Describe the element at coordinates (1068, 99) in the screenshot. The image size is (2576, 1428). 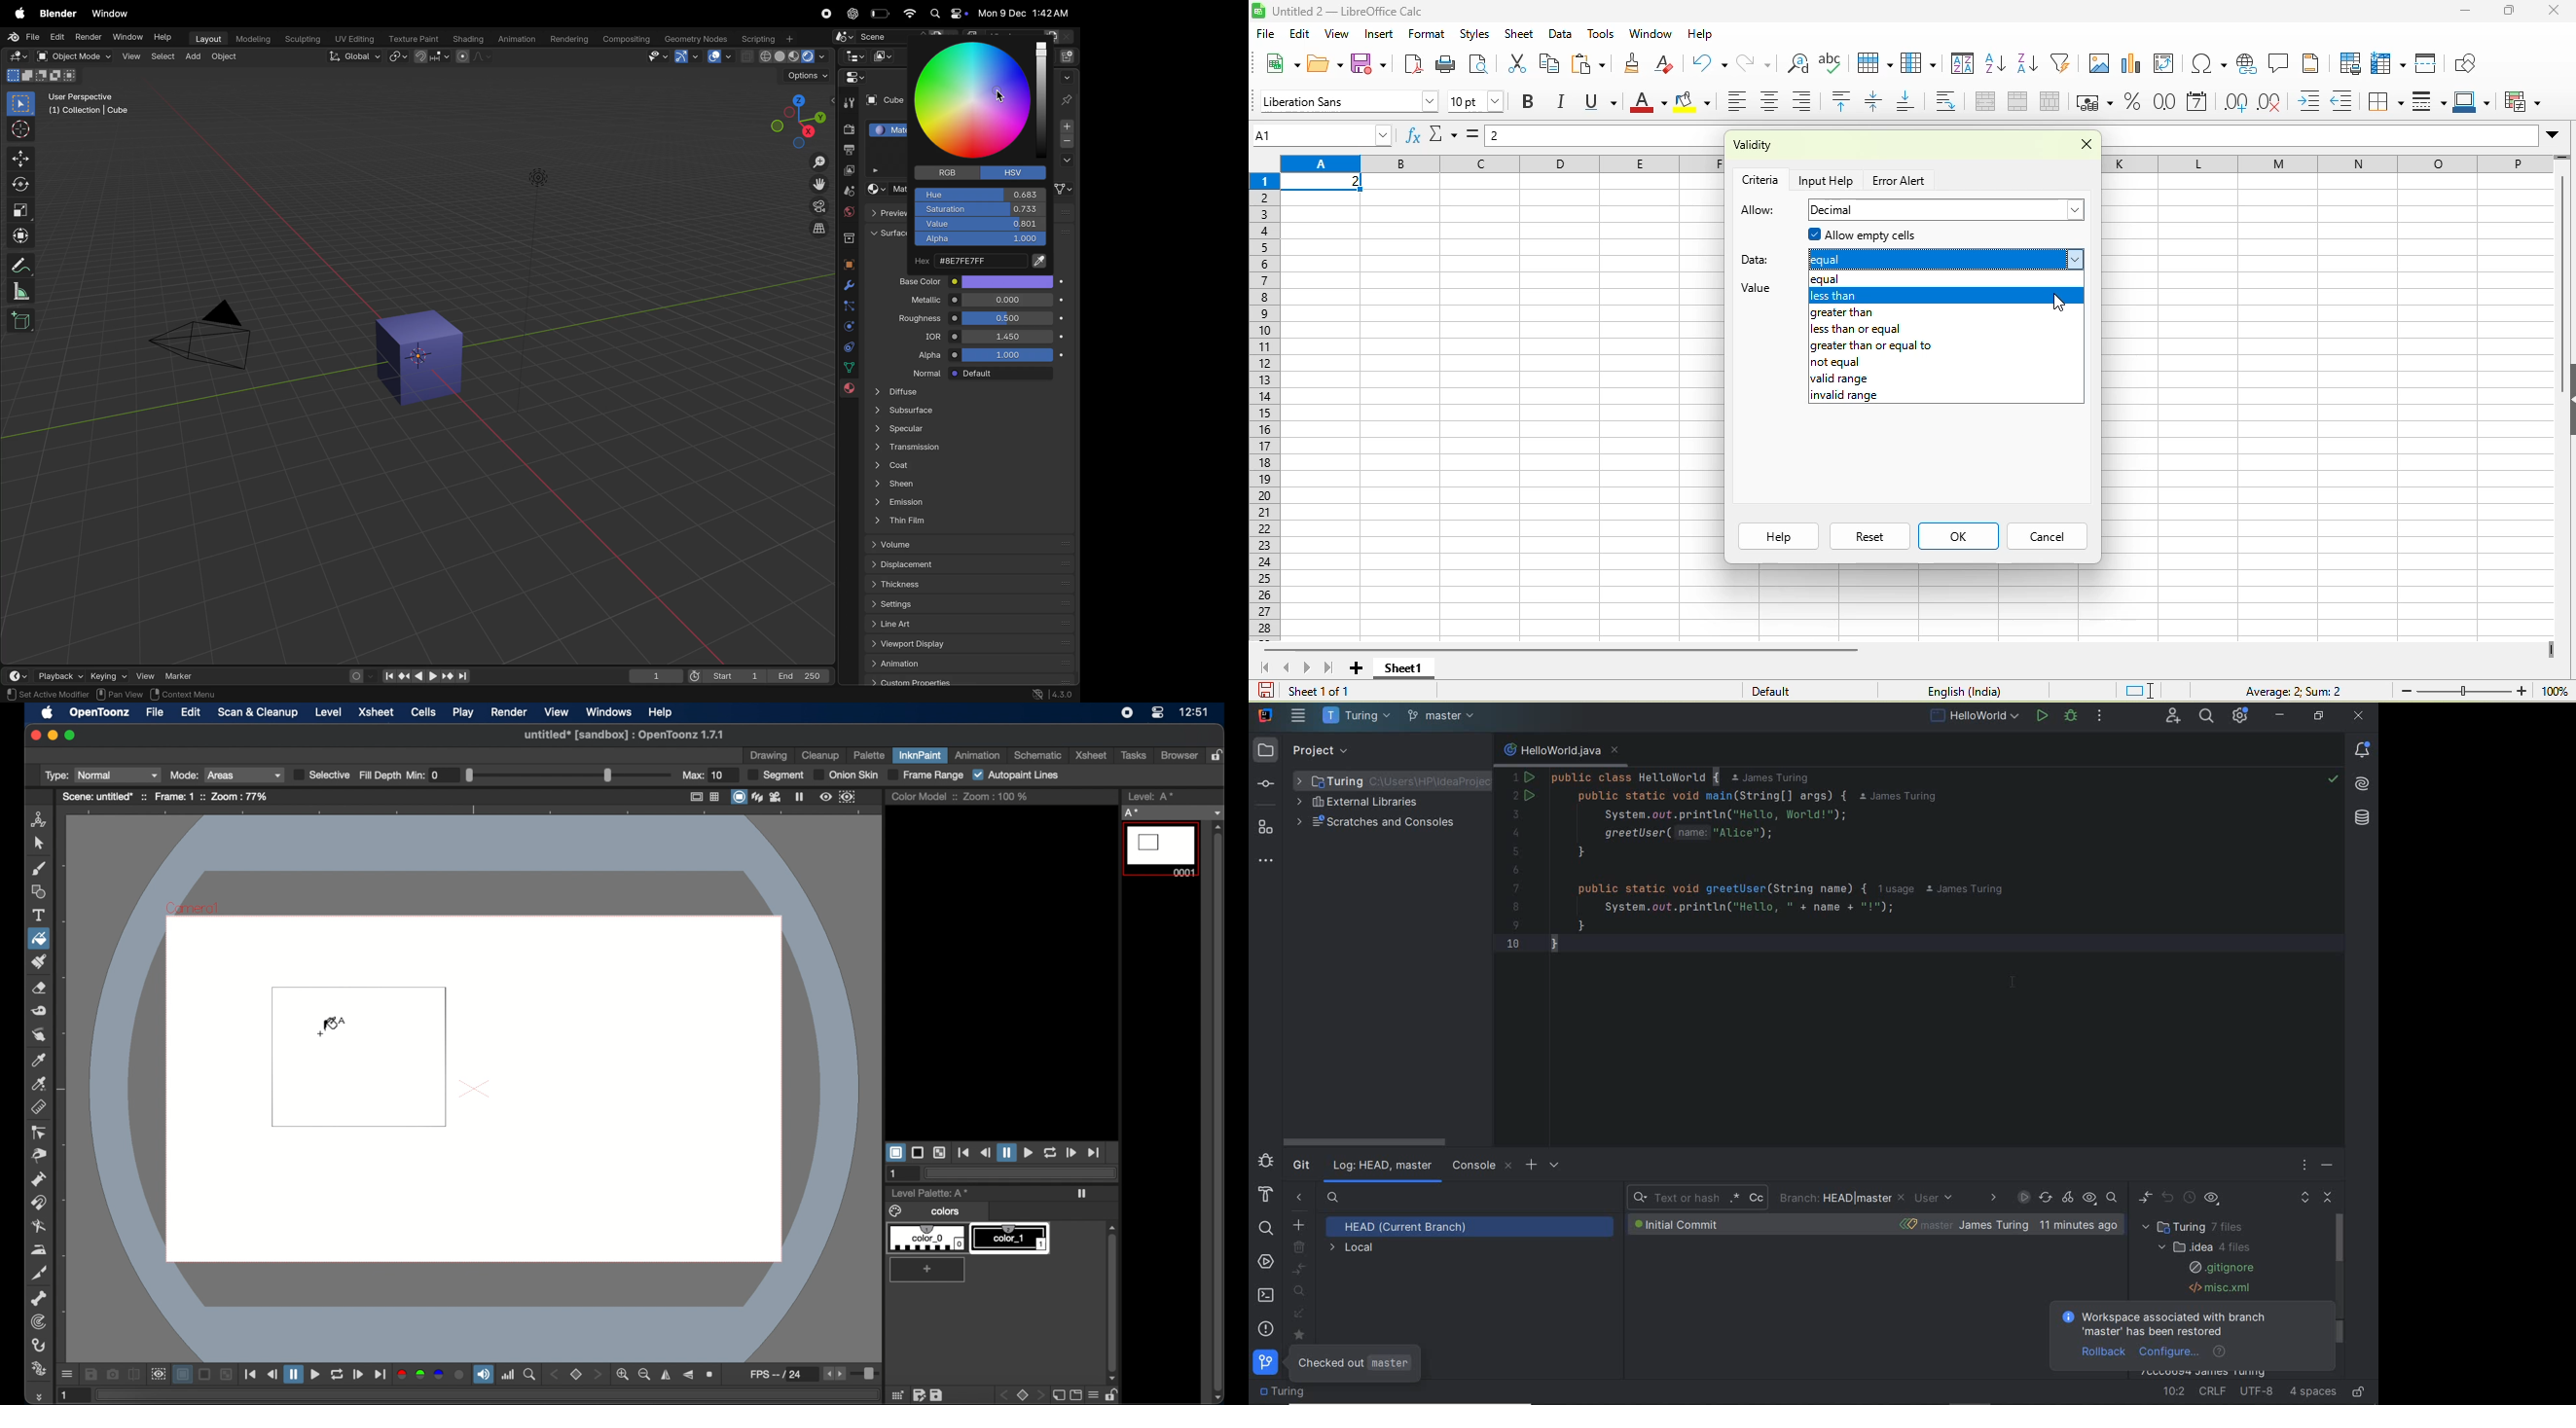
I see `pin` at that location.